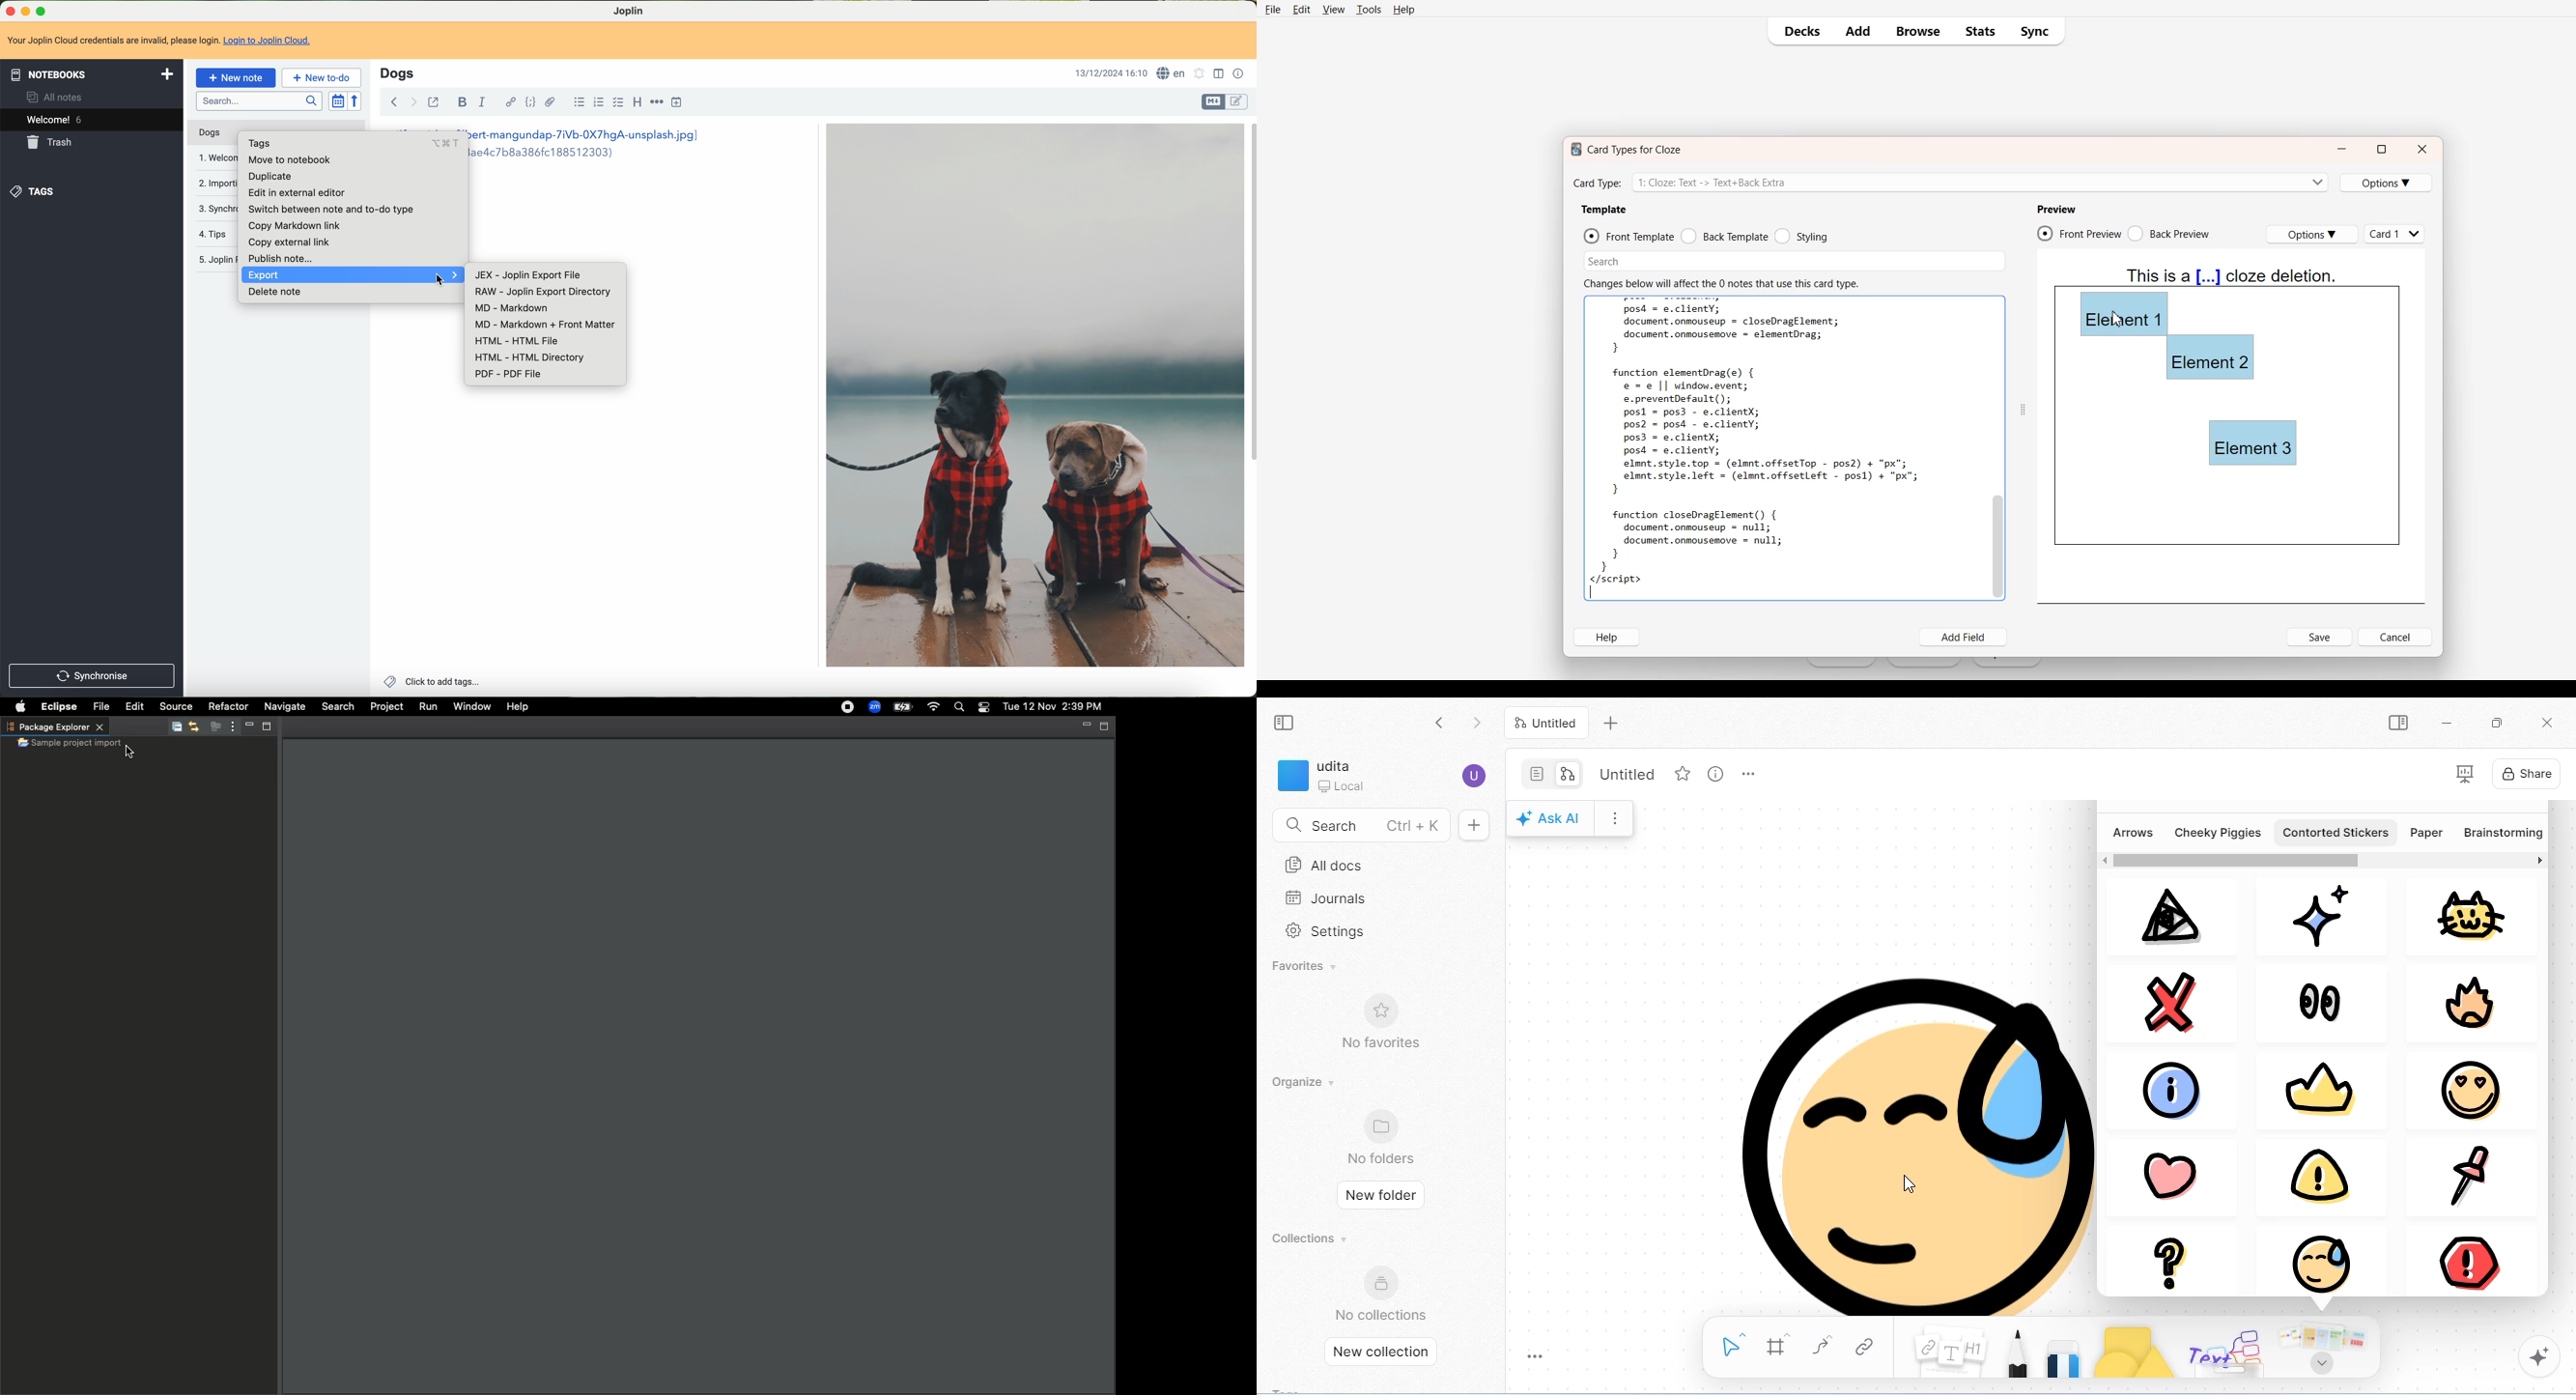 This screenshot has width=2576, height=1400. Describe the element at coordinates (270, 177) in the screenshot. I see `duplicate` at that location.